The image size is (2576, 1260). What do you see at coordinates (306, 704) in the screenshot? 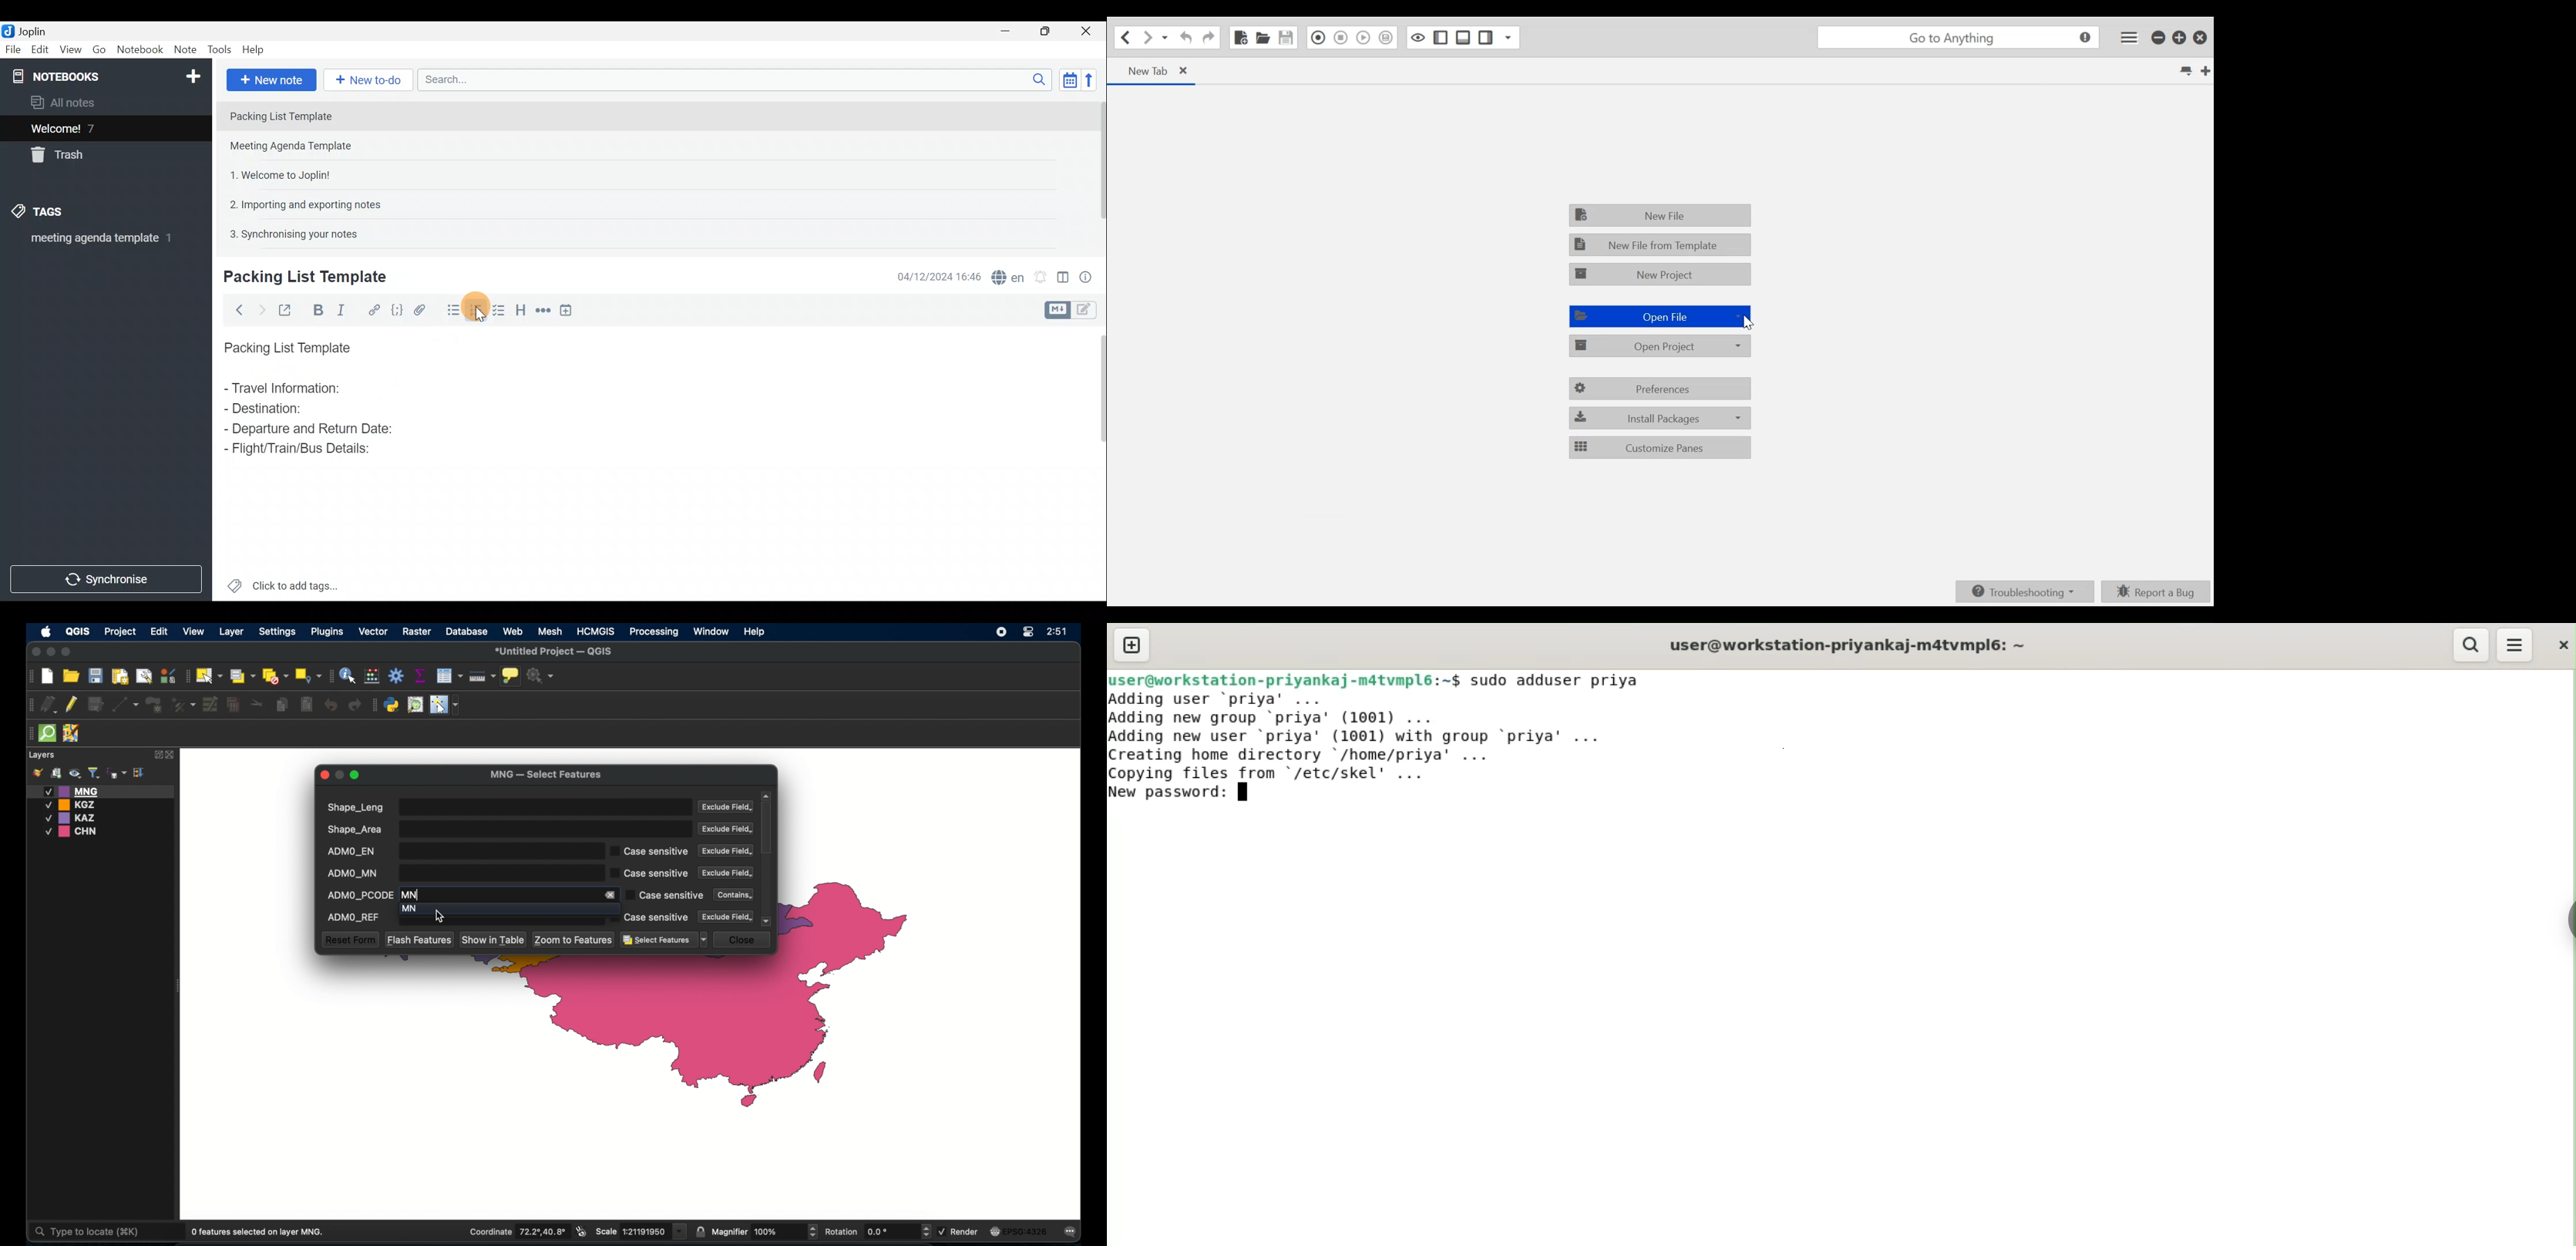
I see `delete selected` at bounding box center [306, 704].